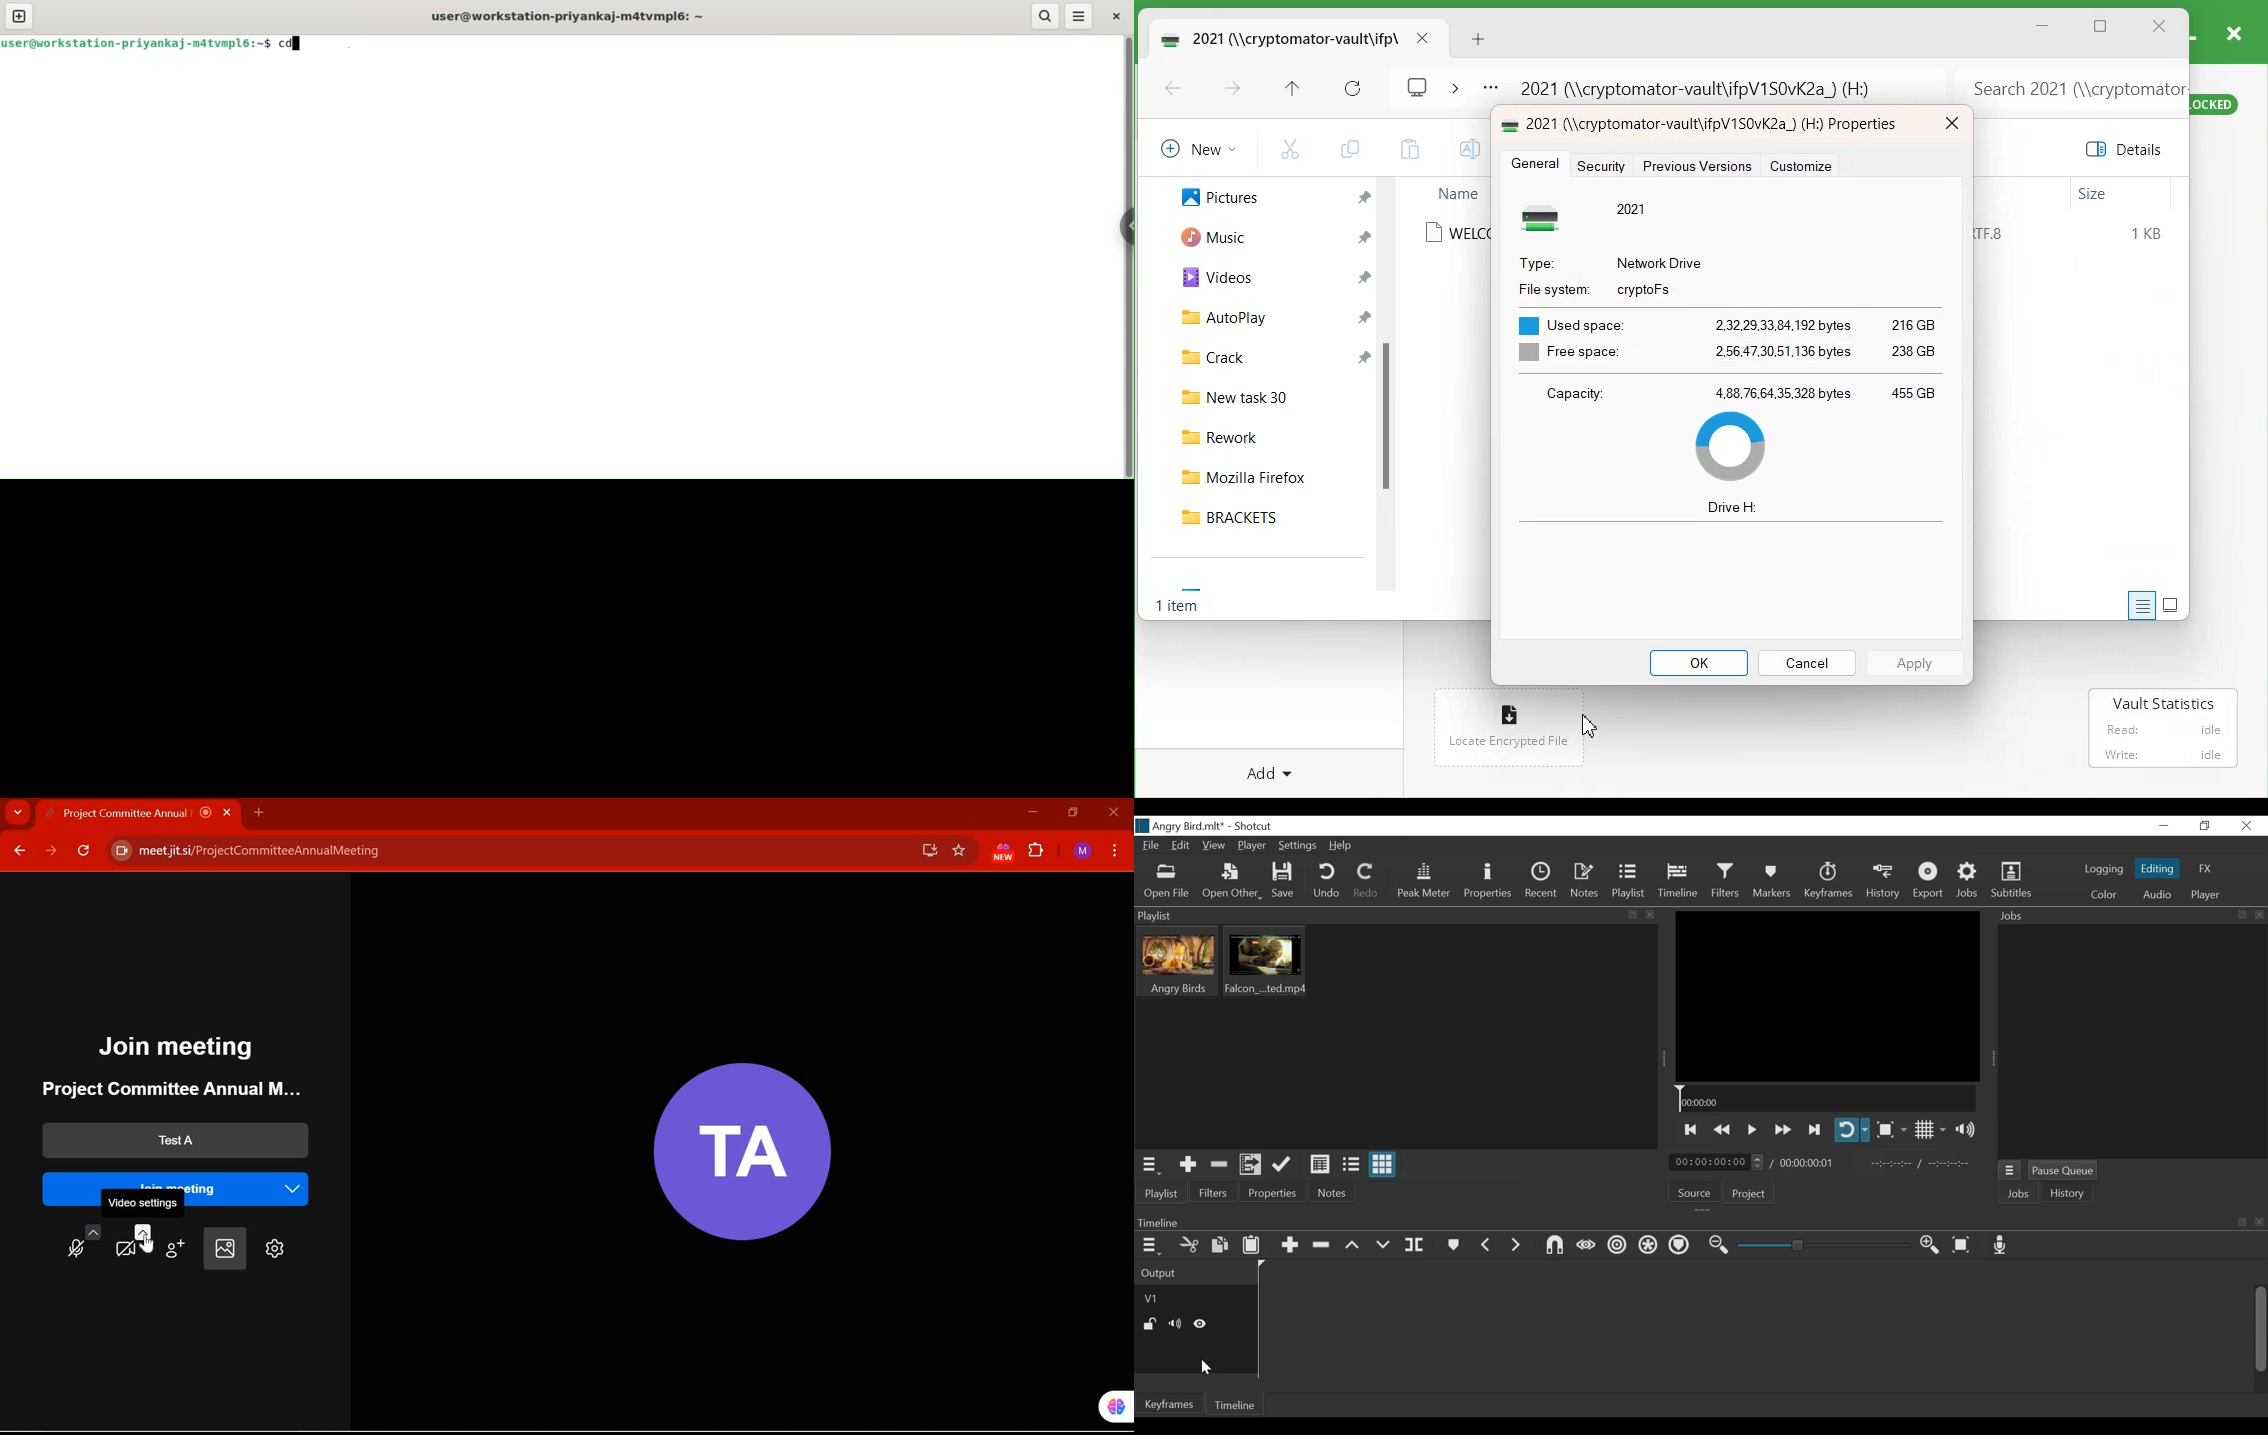  Describe the element at coordinates (1149, 1325) in the screenshot. I see `(un)lock track` at that location.